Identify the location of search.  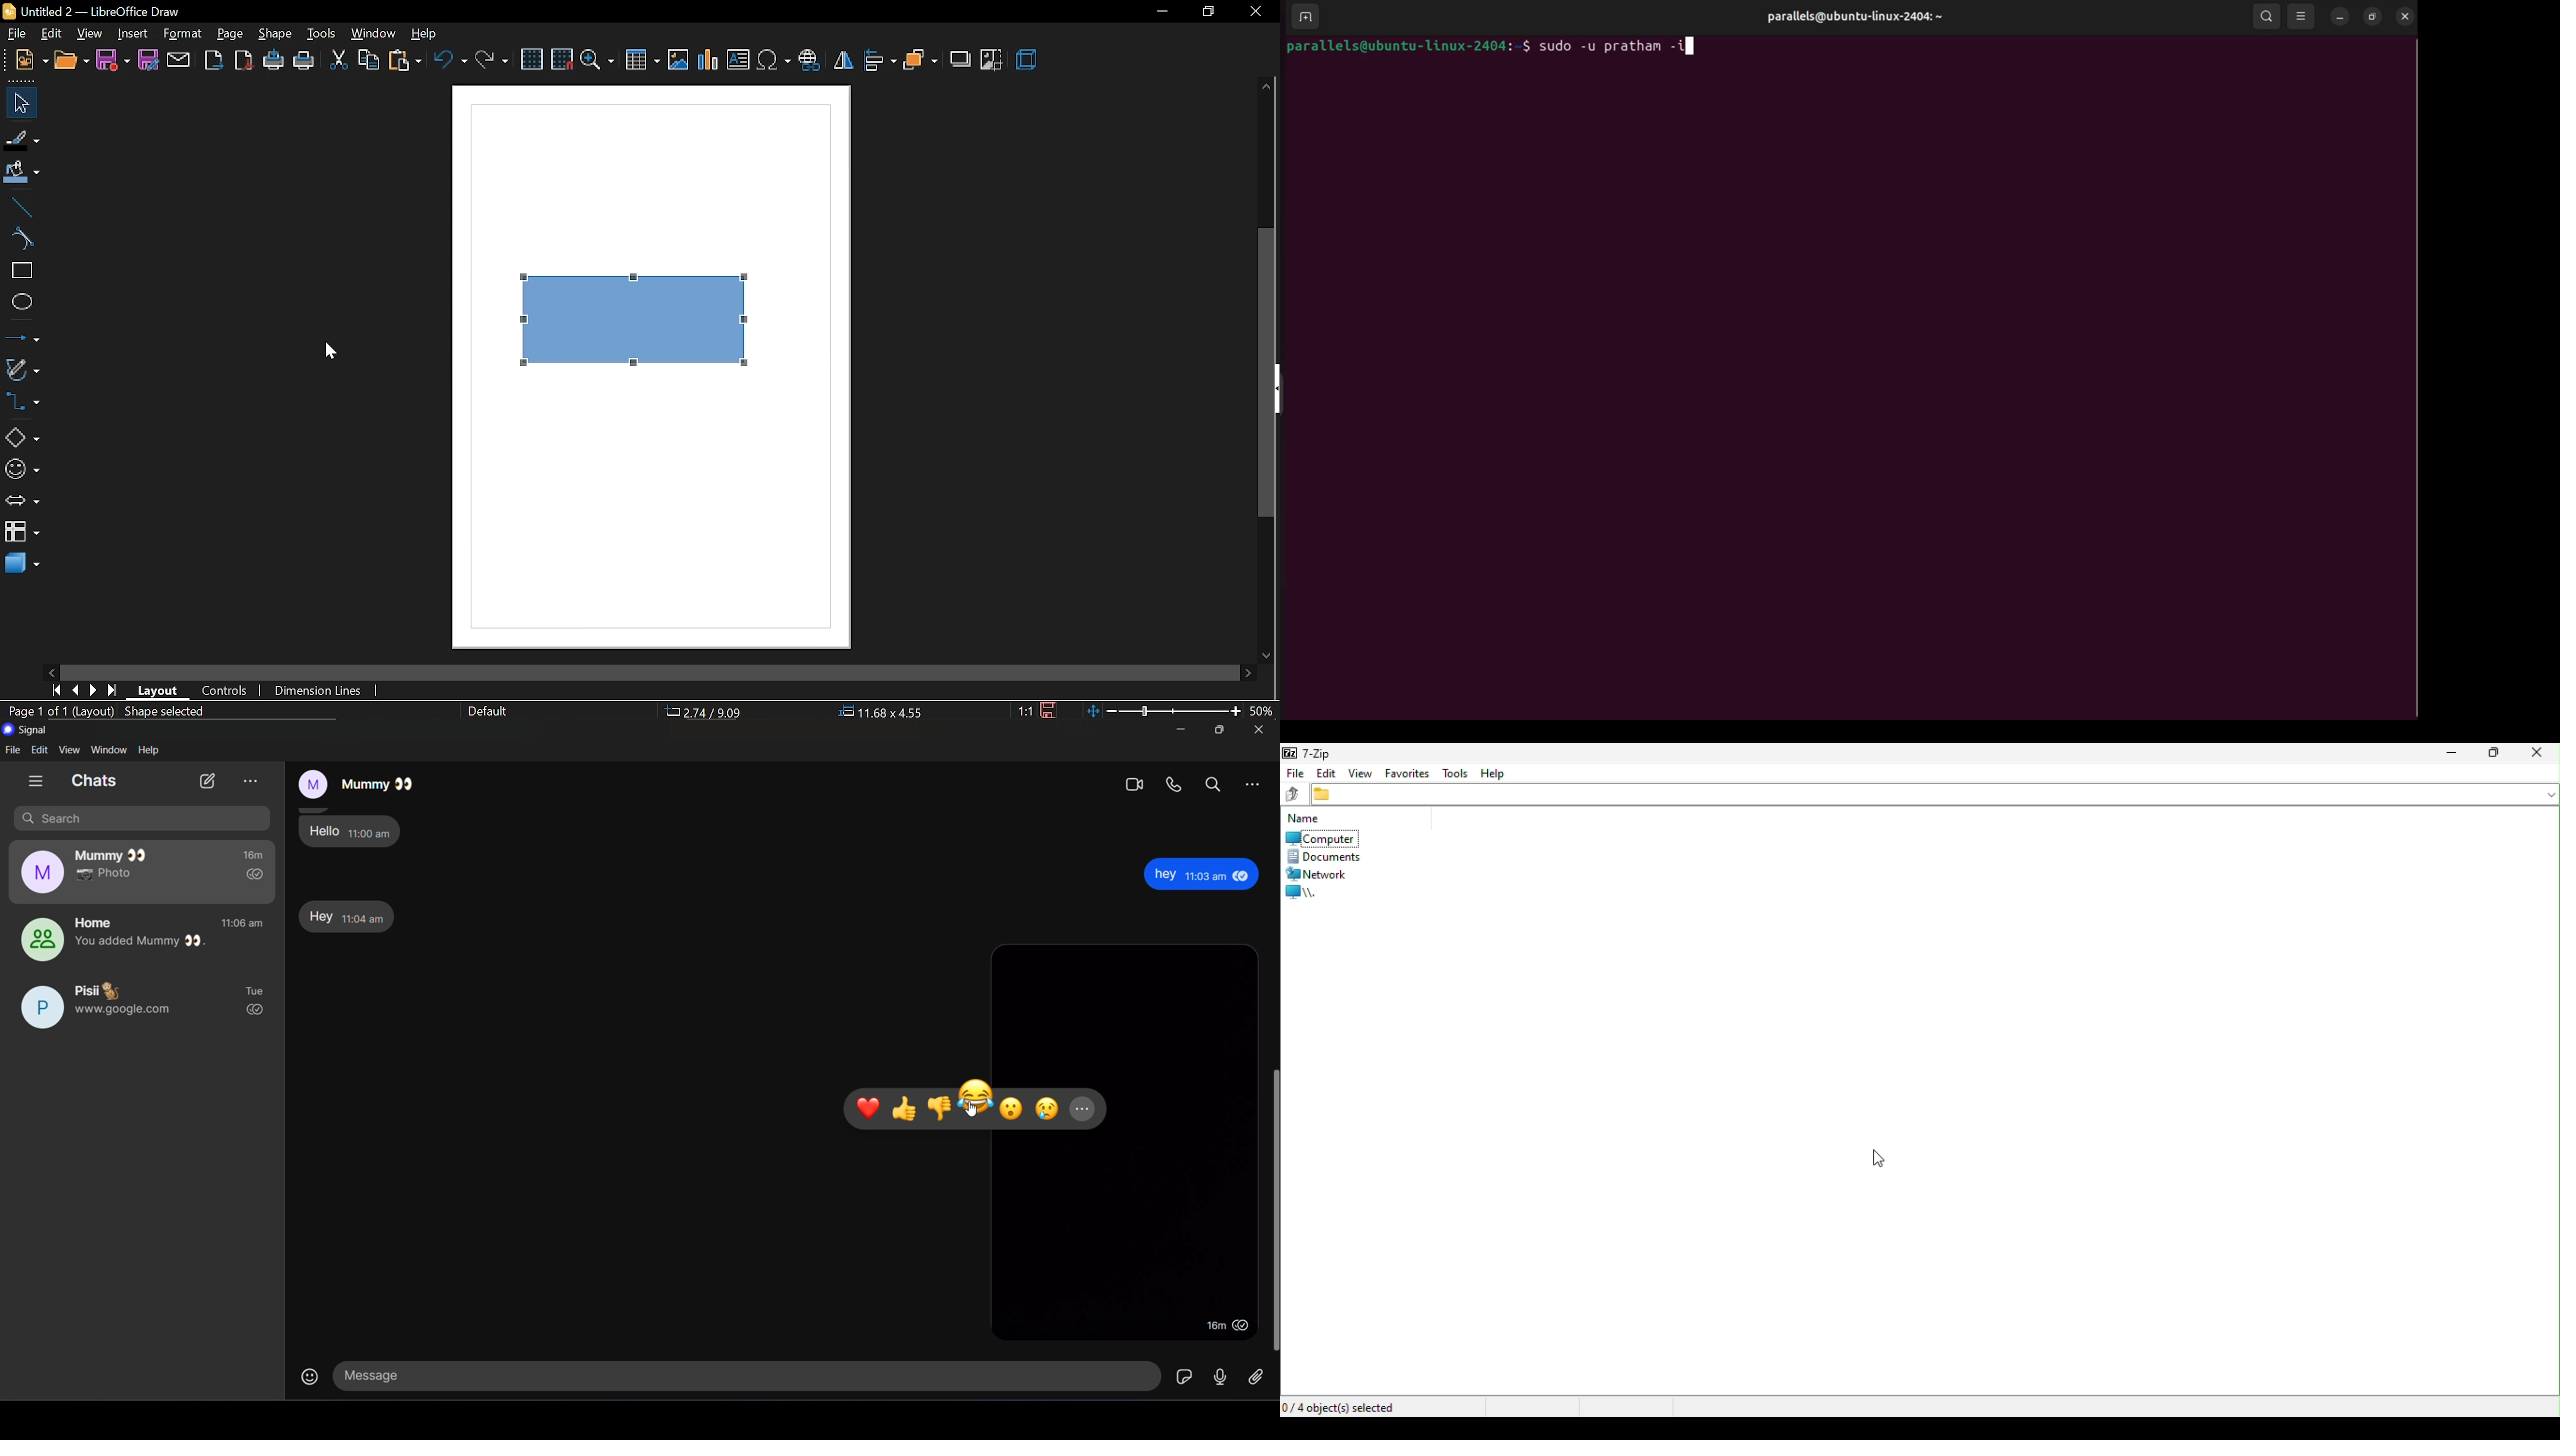
(1213, 784).